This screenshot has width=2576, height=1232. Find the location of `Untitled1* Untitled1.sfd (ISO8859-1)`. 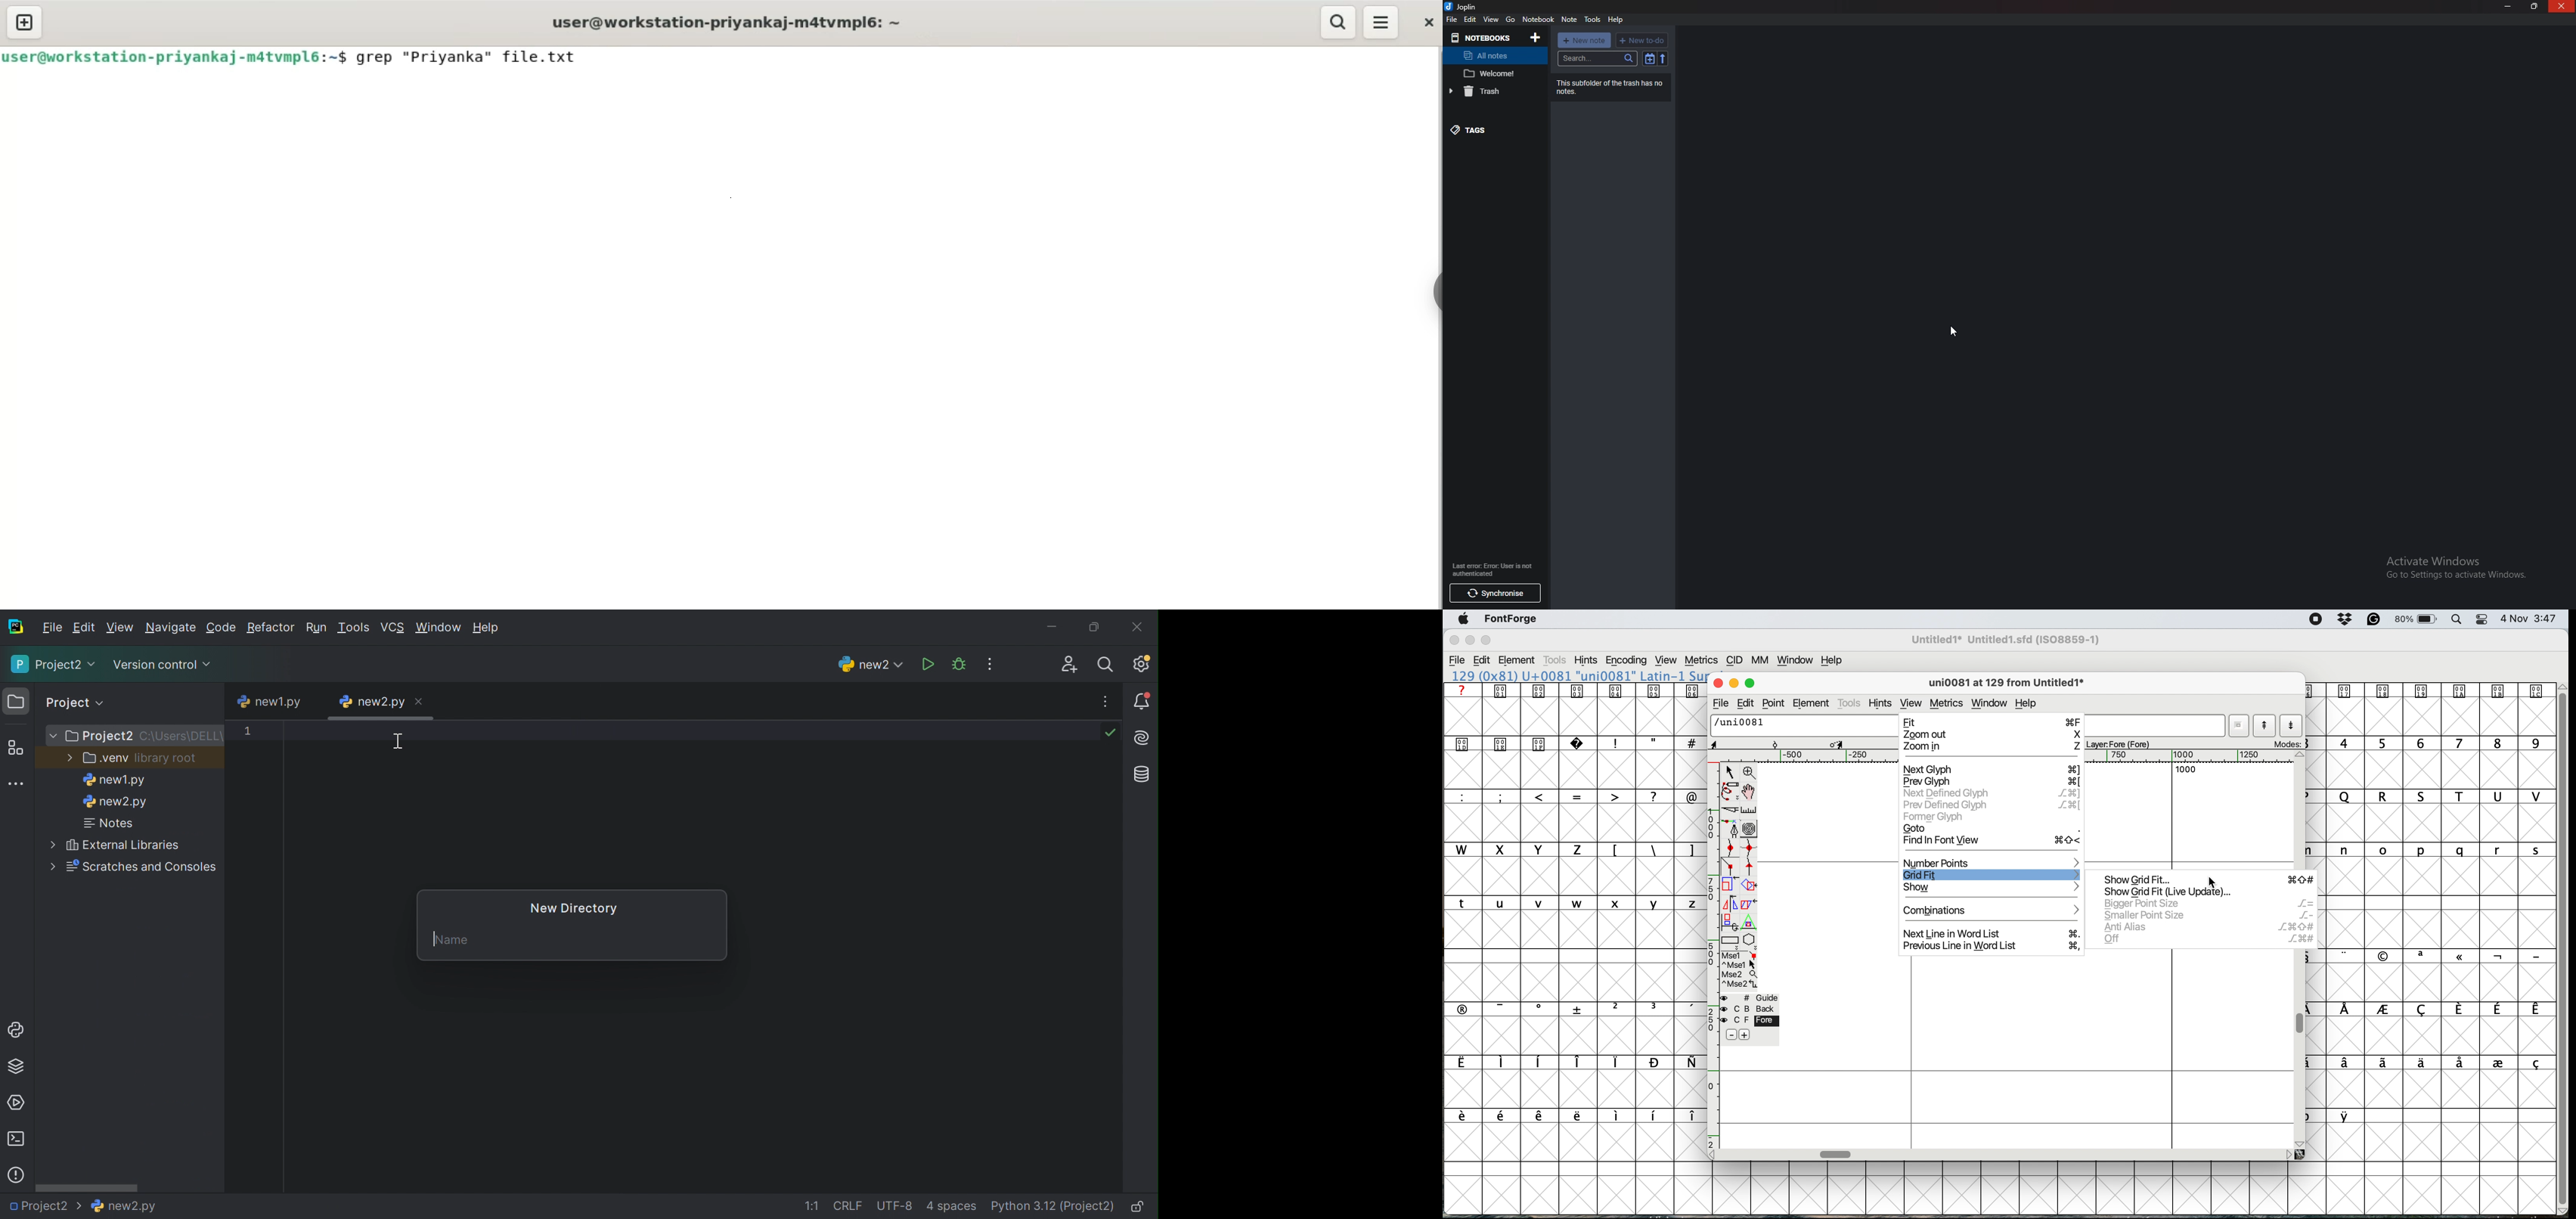

Untitled1* Untitled1.sfd (ISO8859-1) is located at coordinates (2006, 640).